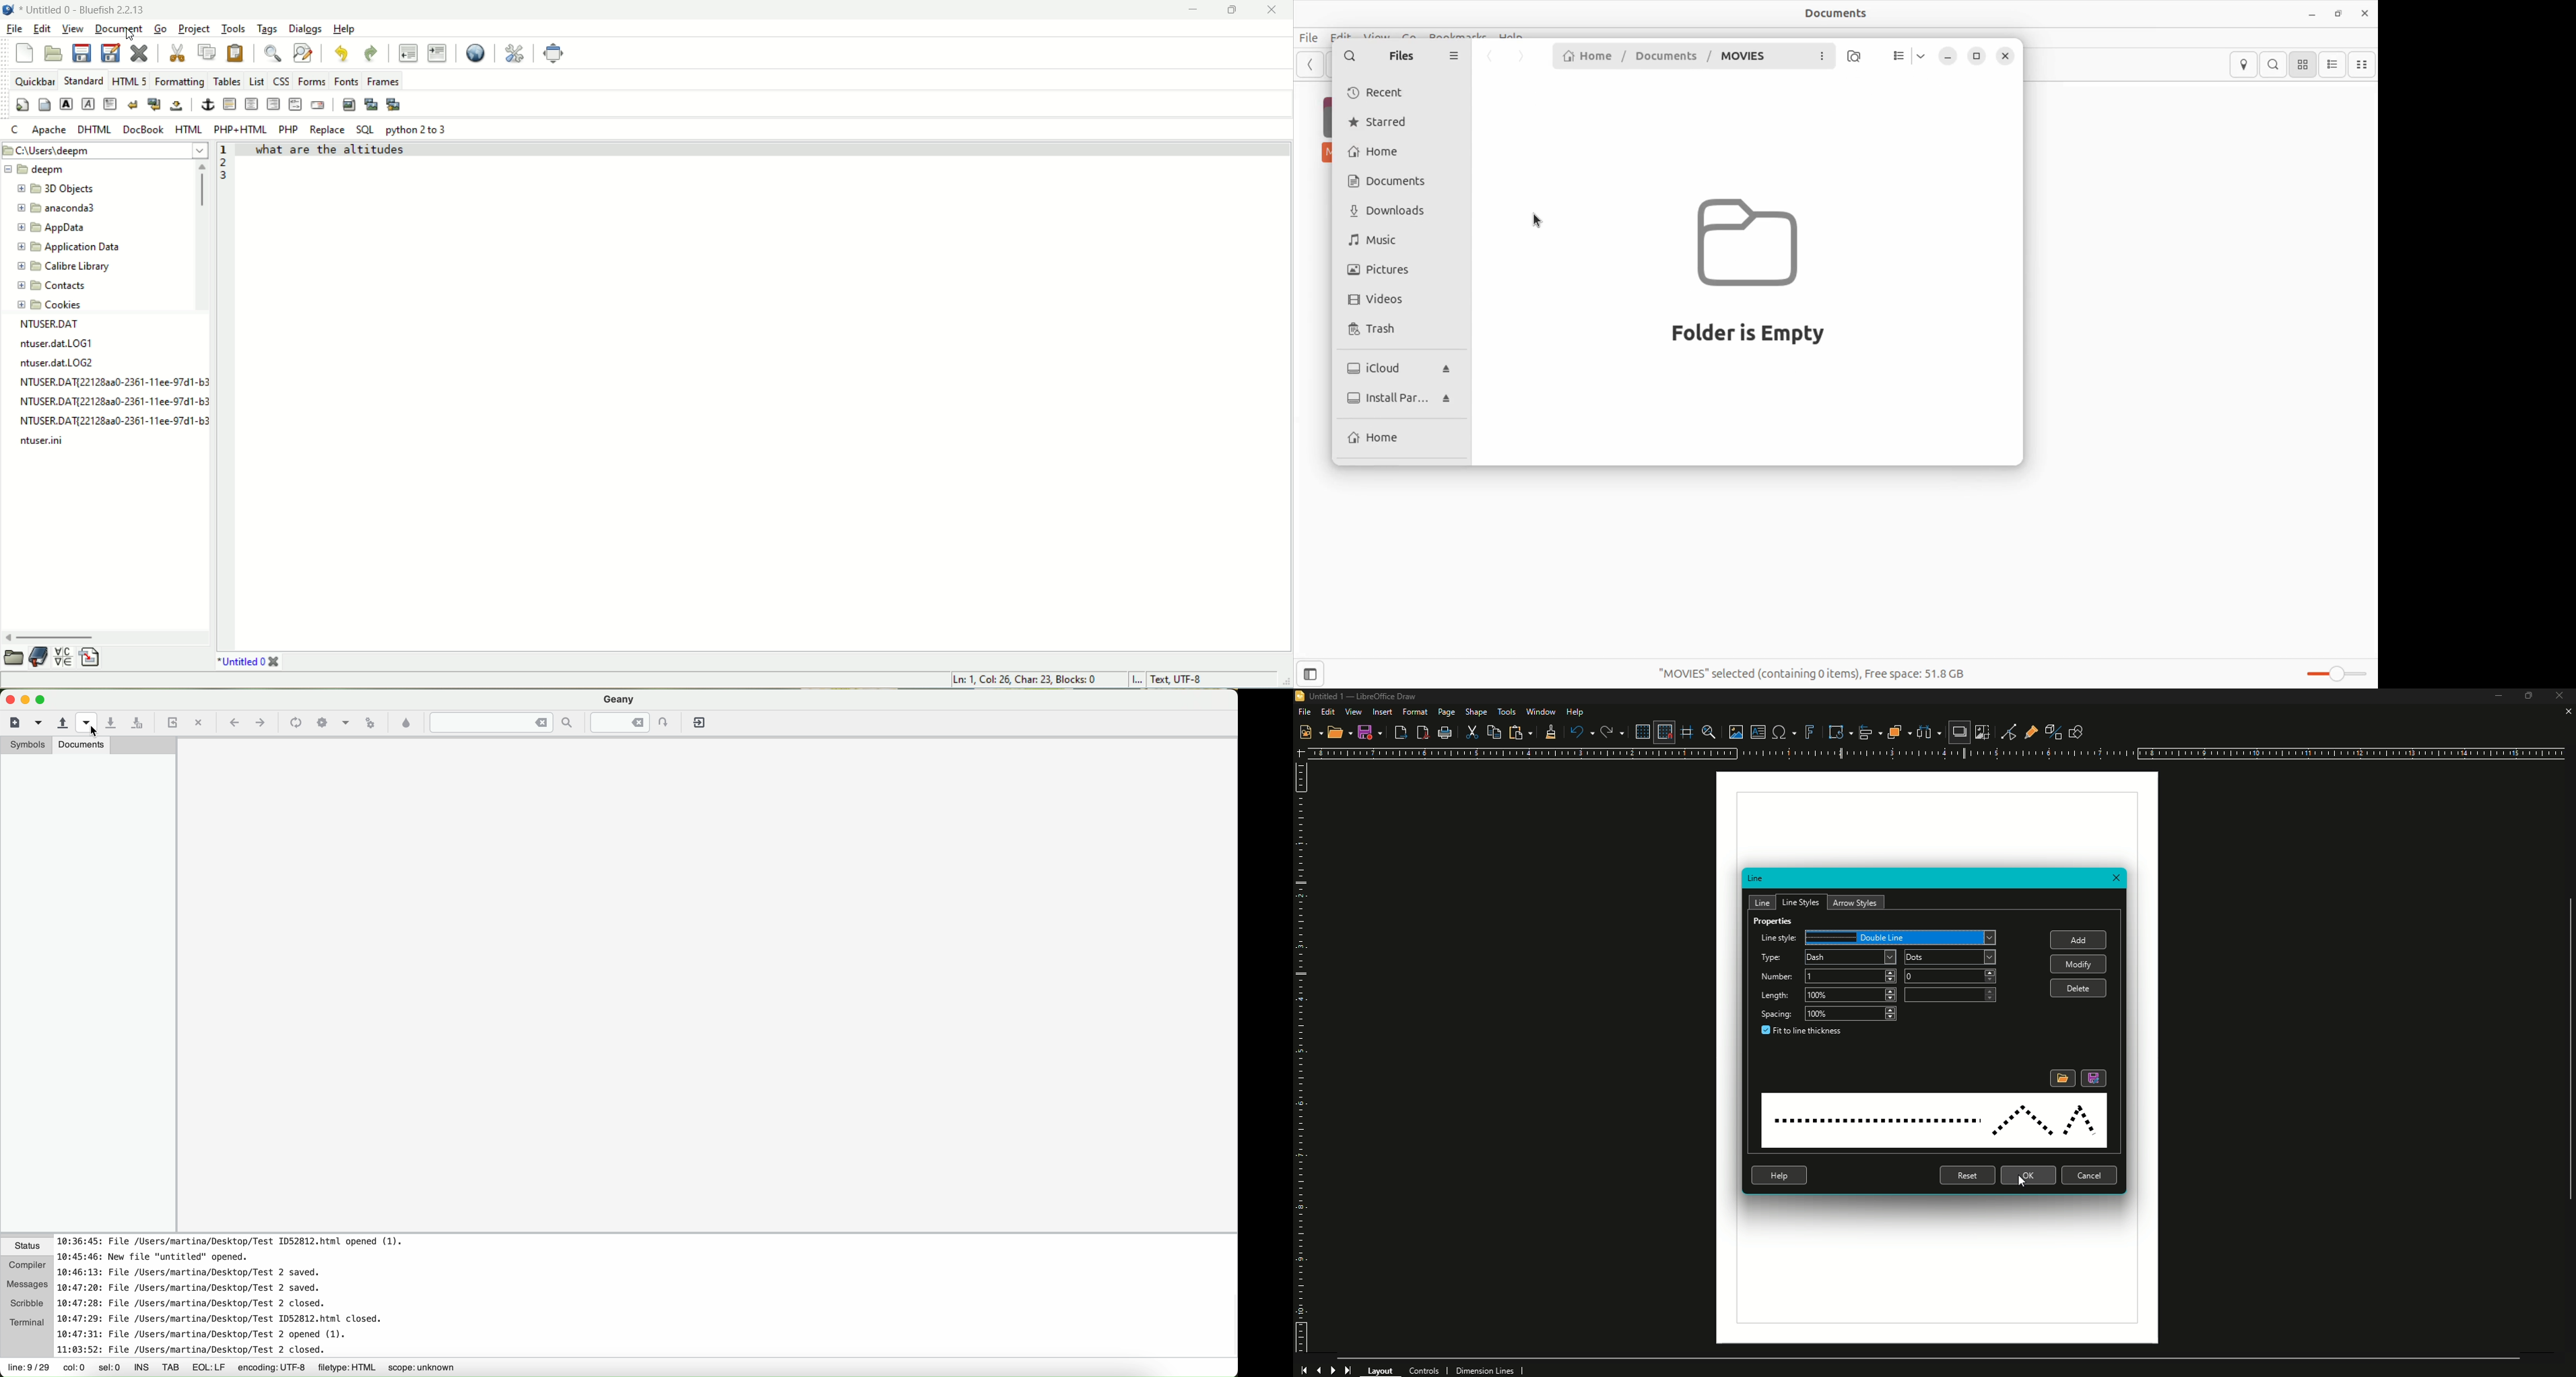 The width and height of the screenshot is (2576, 1400). I want to click on OK, so click(2028, 1175).